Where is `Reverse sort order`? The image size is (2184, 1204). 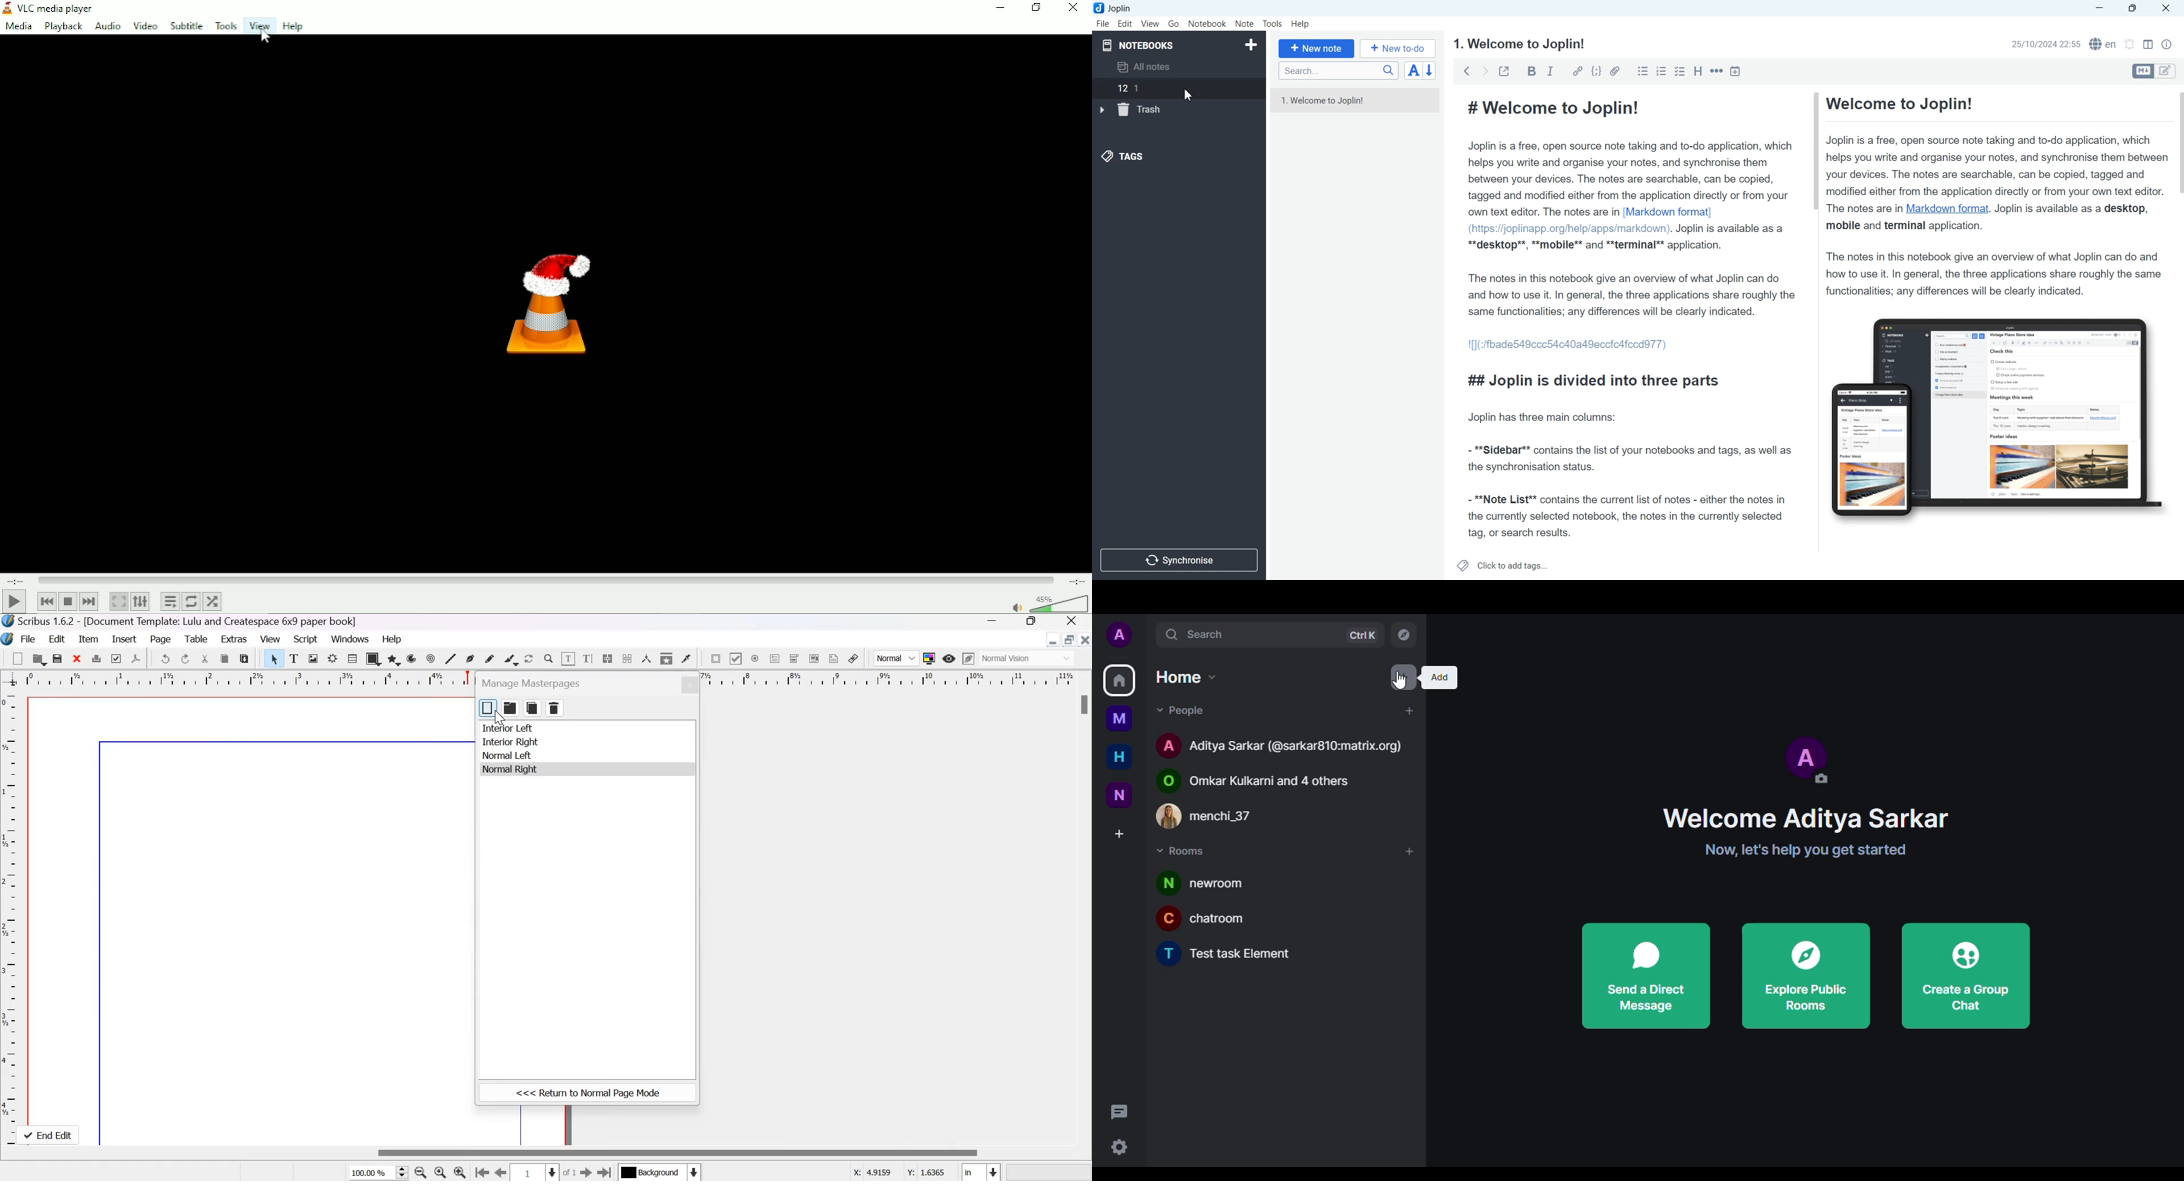
Reverse sort order is located at coordinates (1431, 71).